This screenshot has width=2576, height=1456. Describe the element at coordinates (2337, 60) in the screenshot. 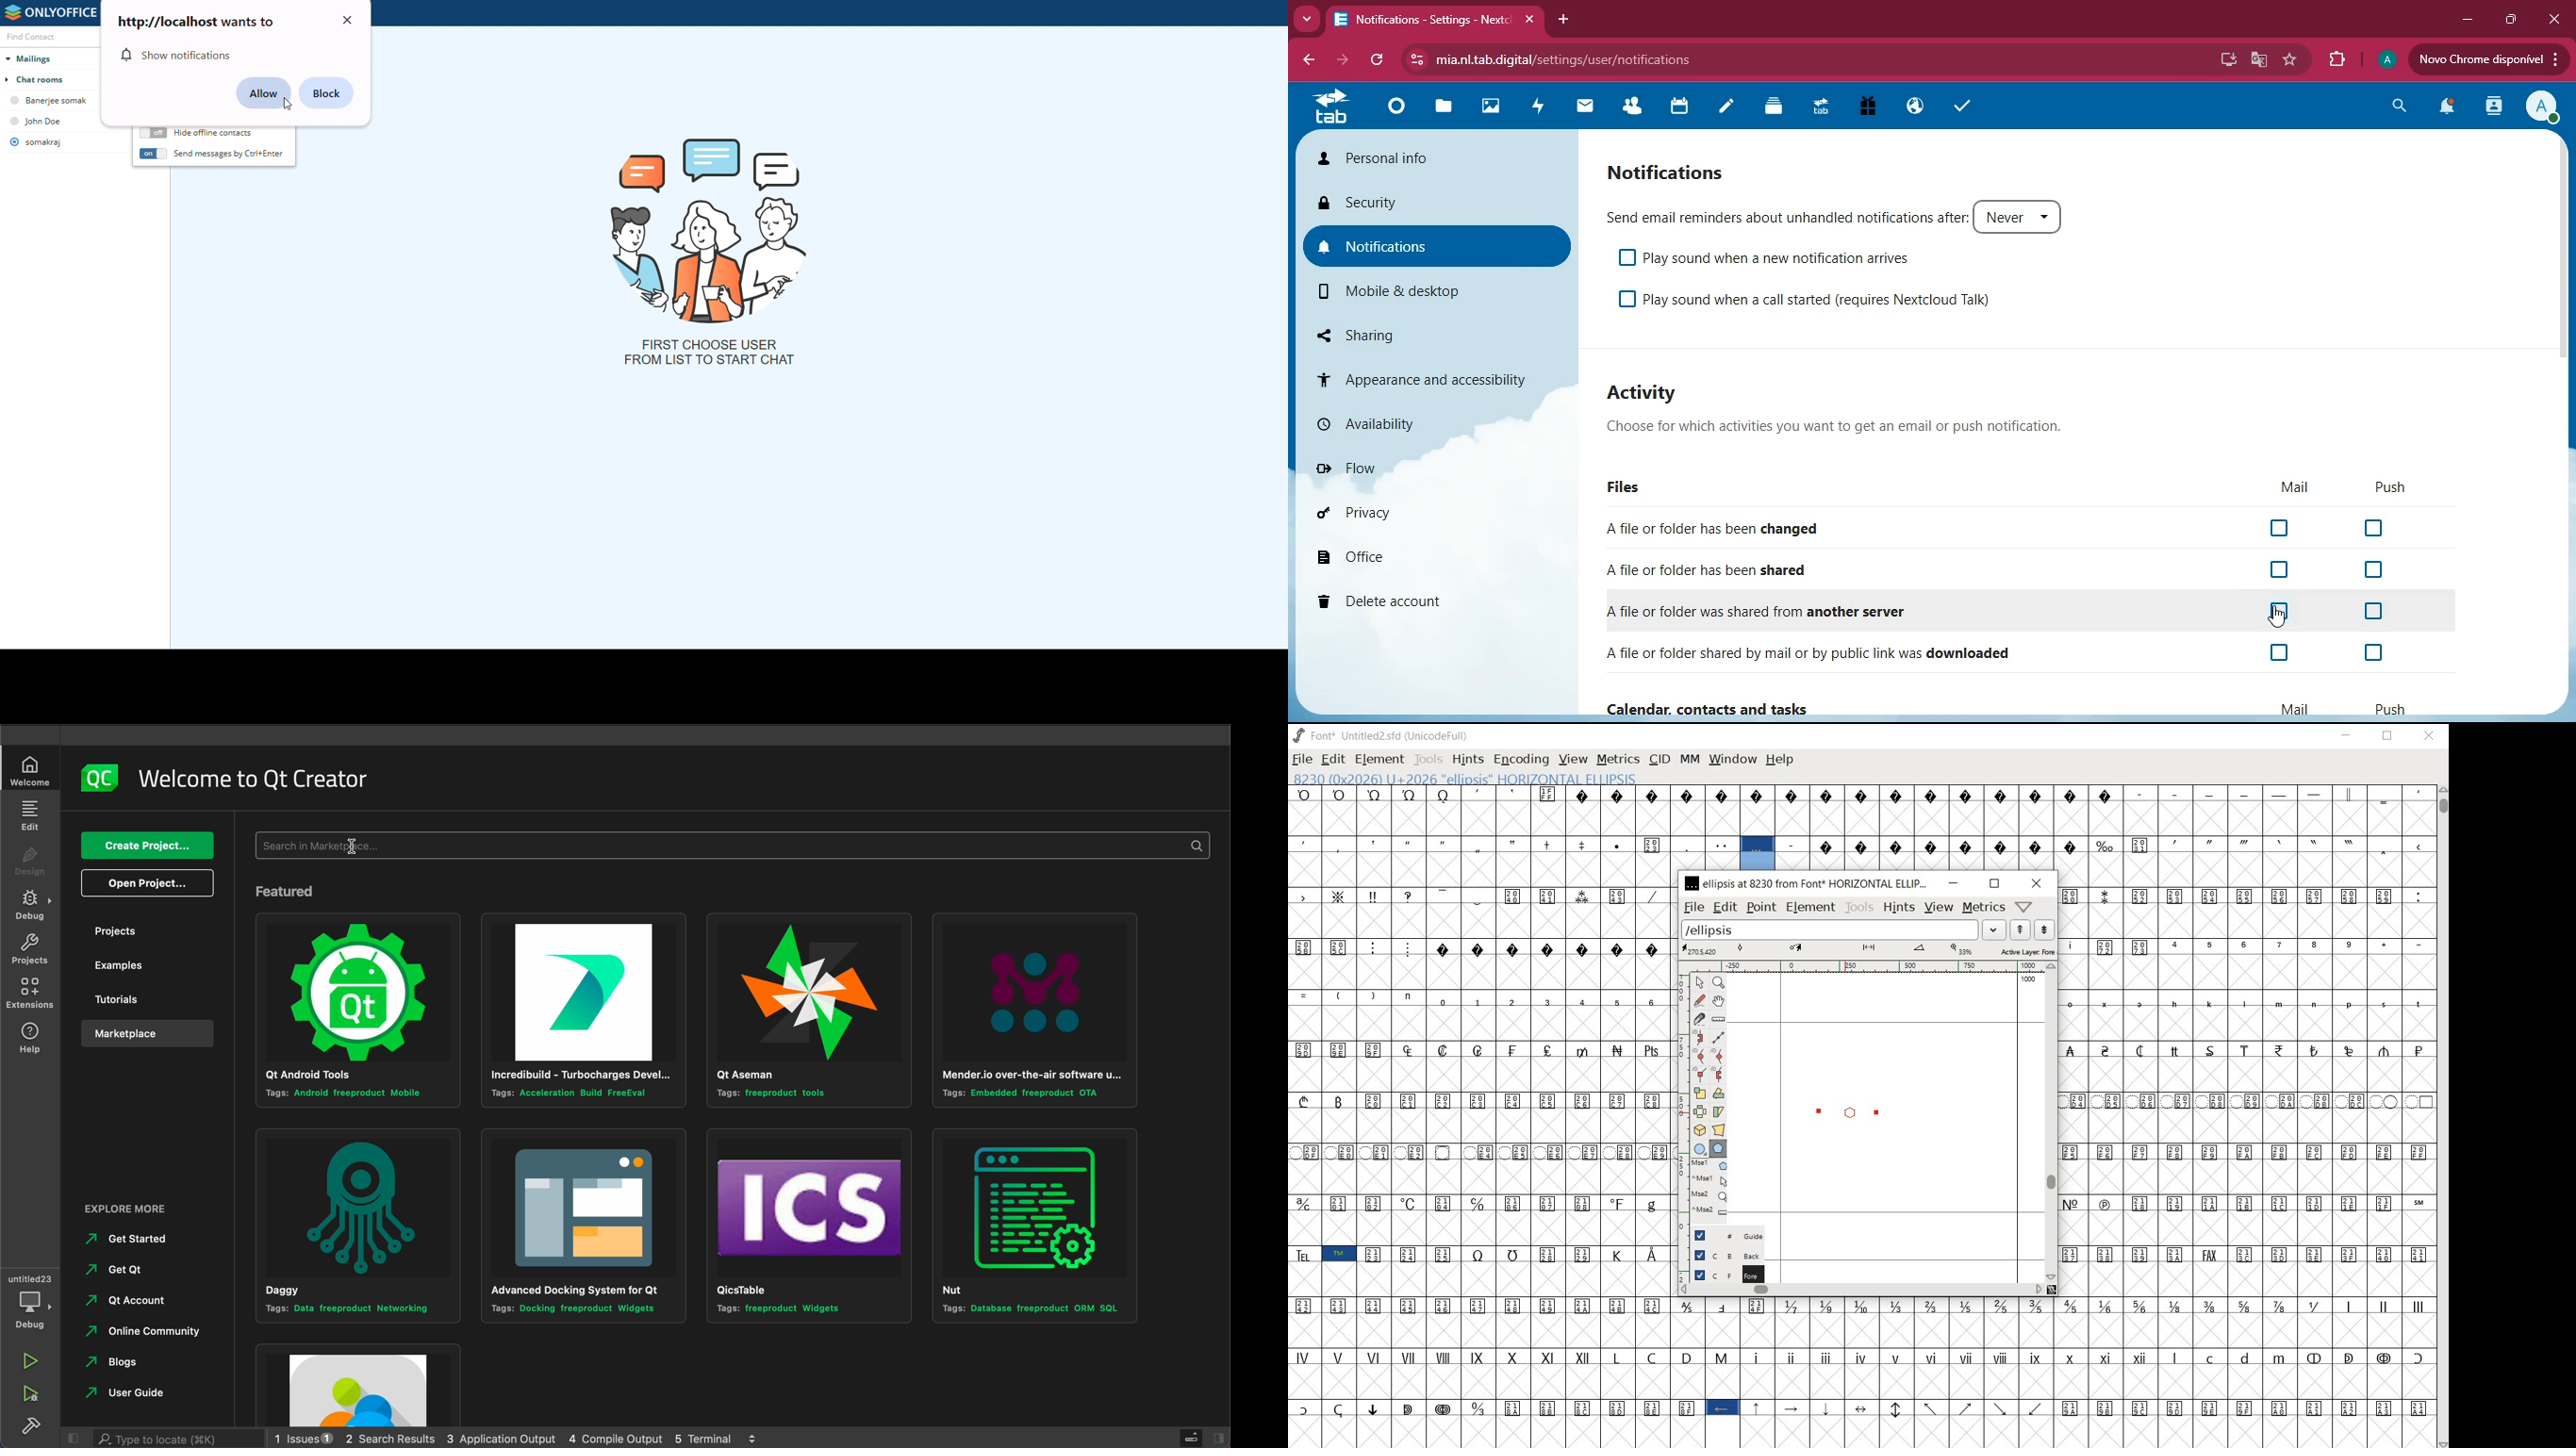

I see `extensions` at that location.